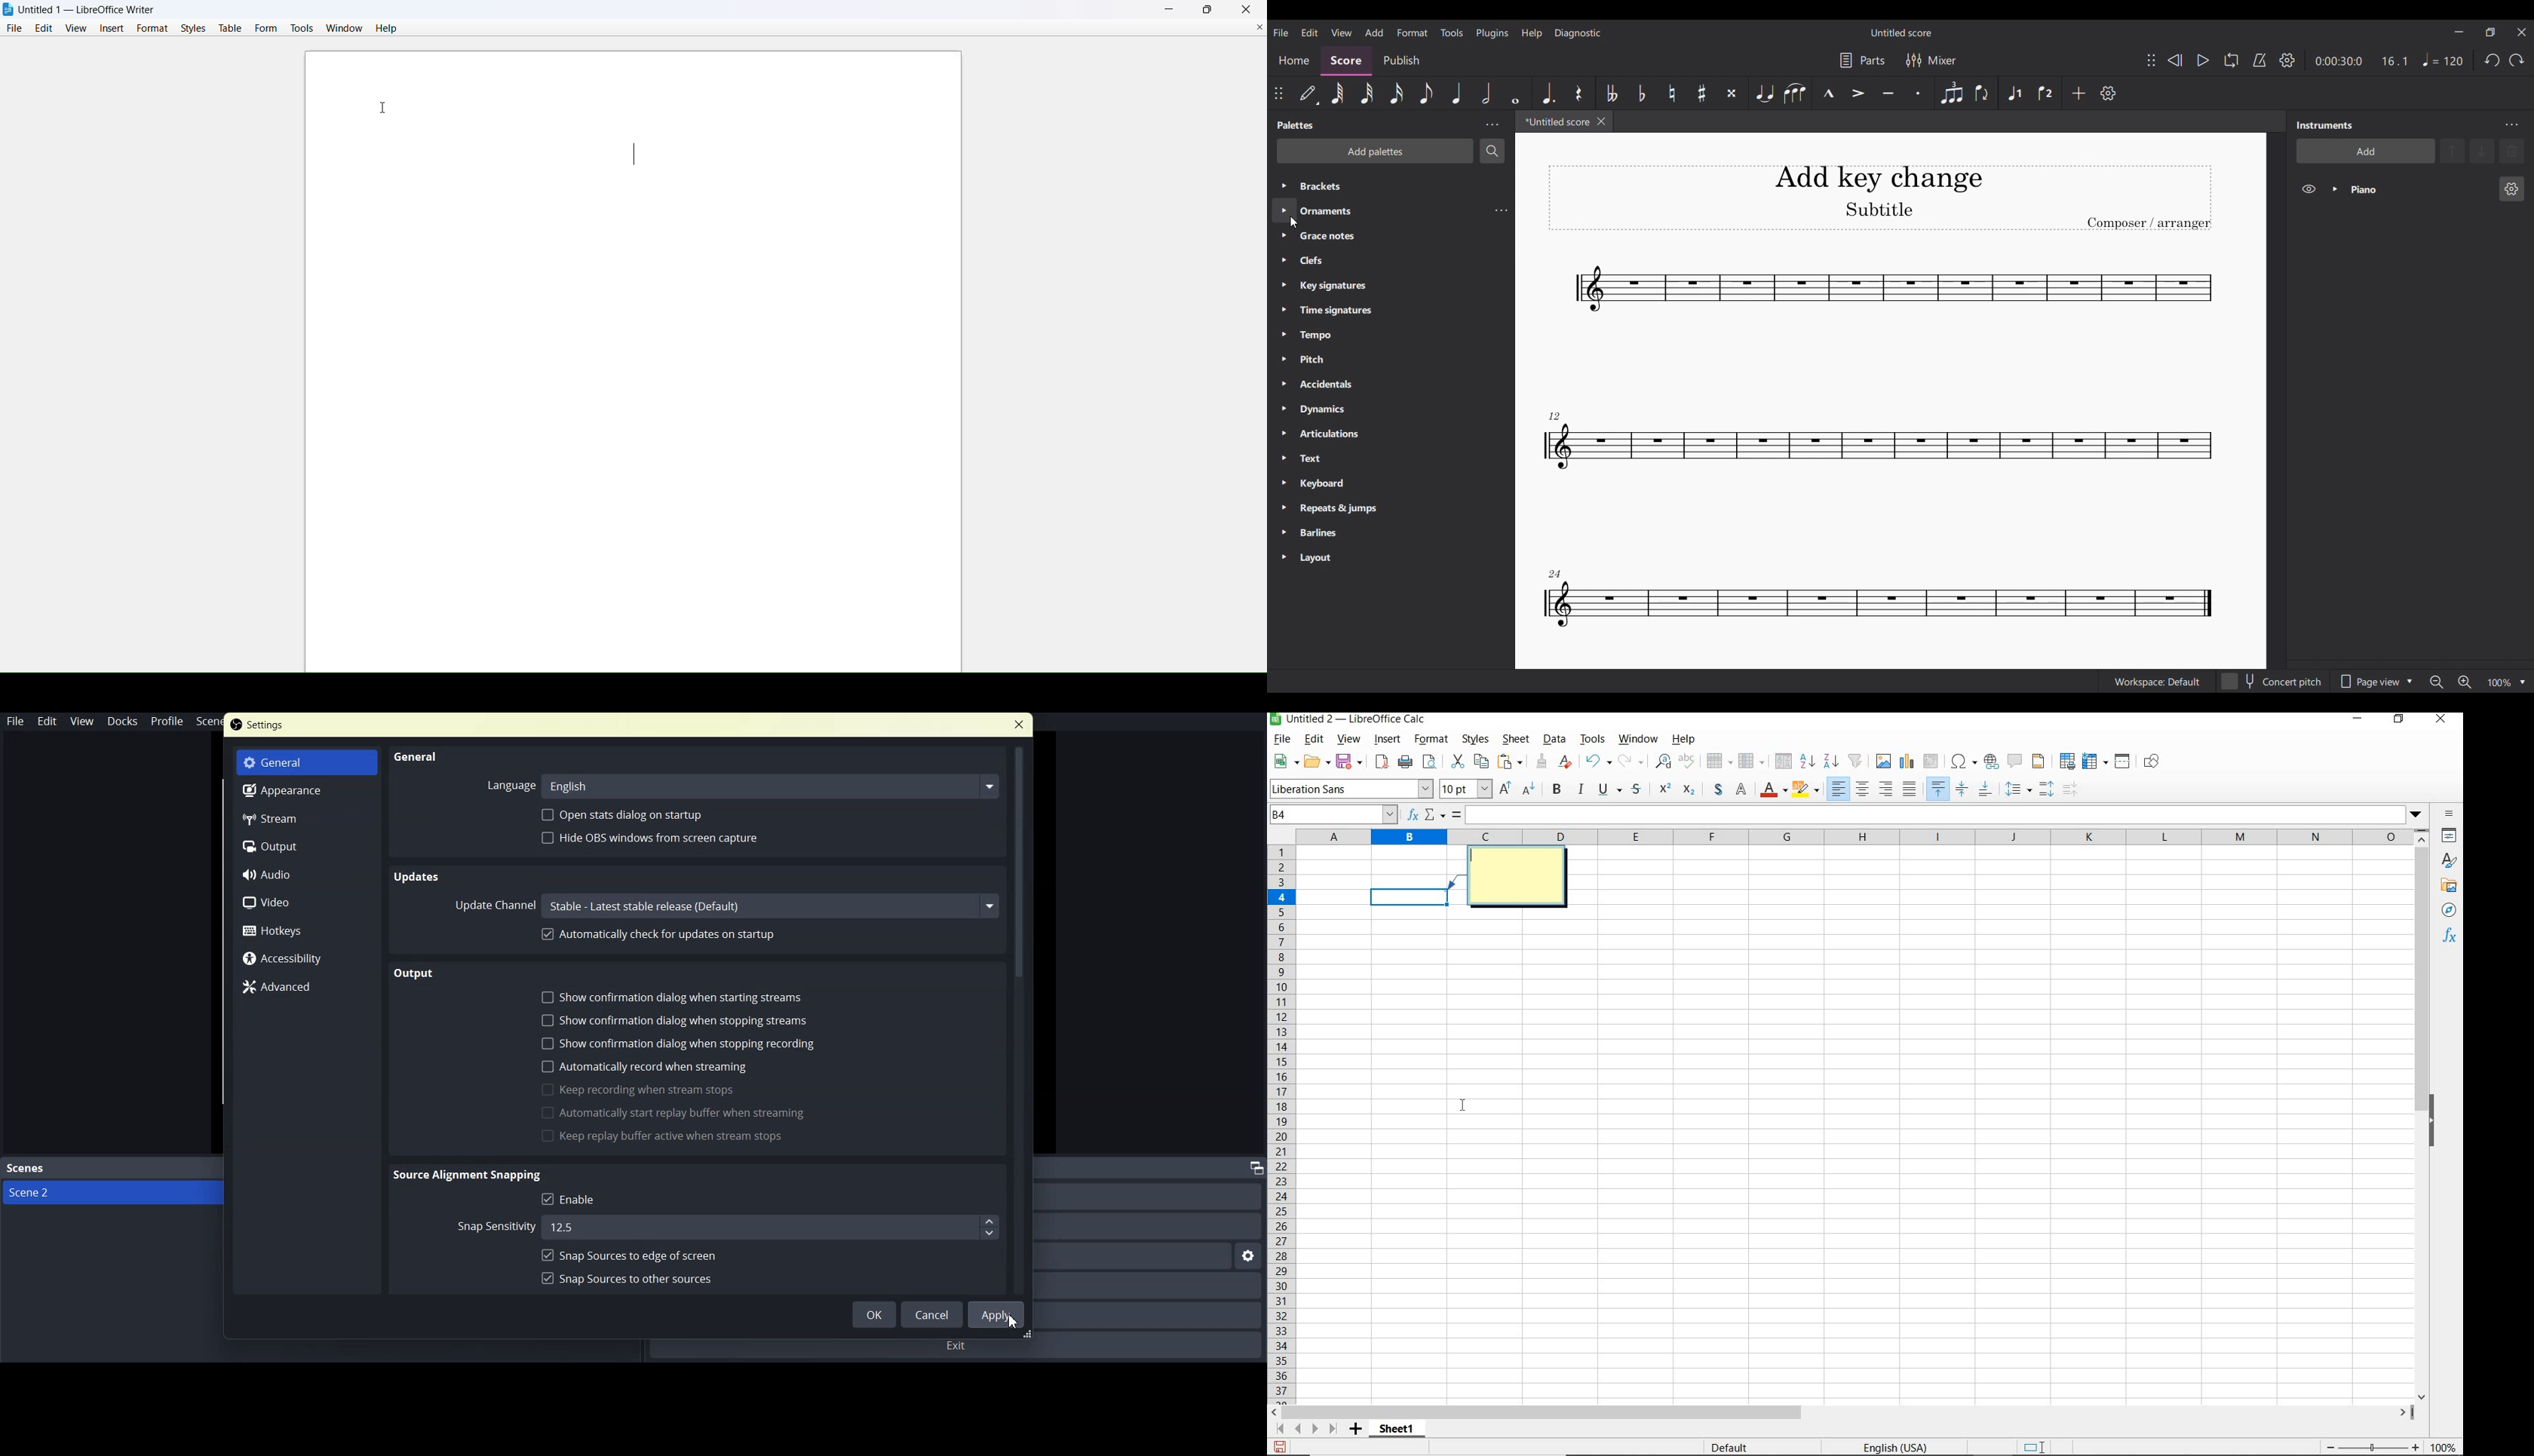  Describe the element at coordinates (2046, 92) in the screenshot. I see `Voice 2` at that location.